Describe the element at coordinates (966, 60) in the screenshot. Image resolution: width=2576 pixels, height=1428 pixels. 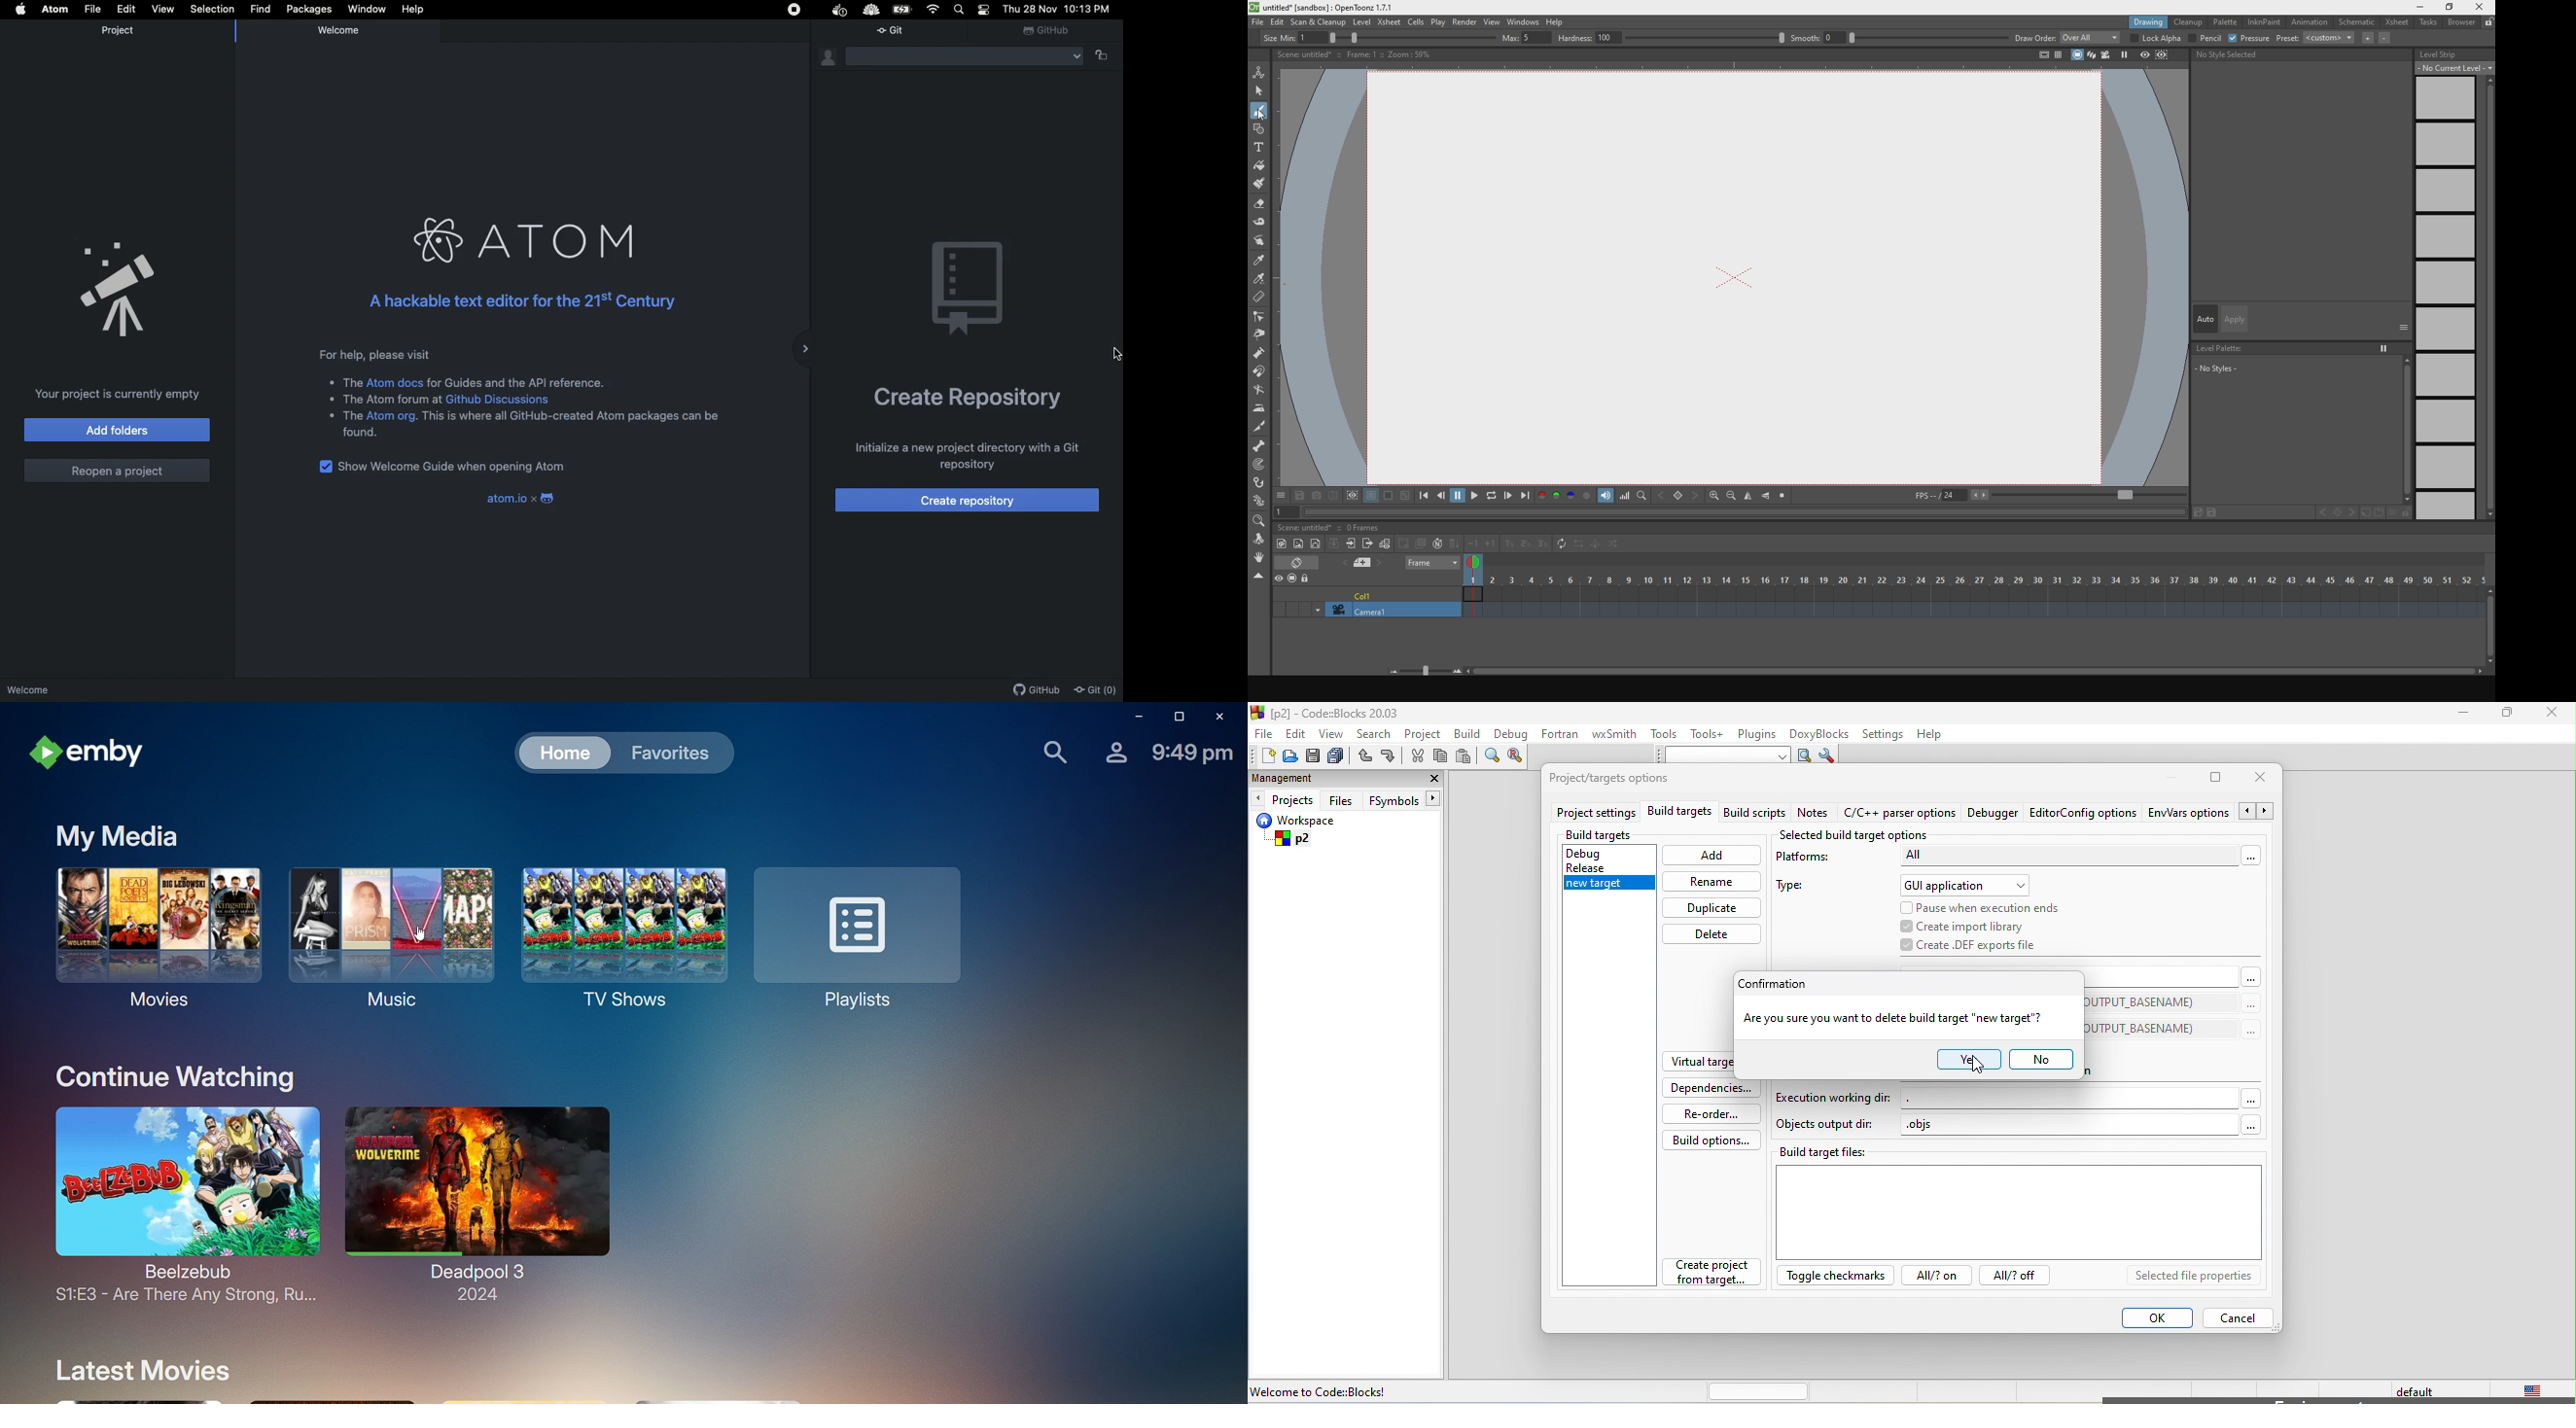
I see `Folder Menu` at that location.